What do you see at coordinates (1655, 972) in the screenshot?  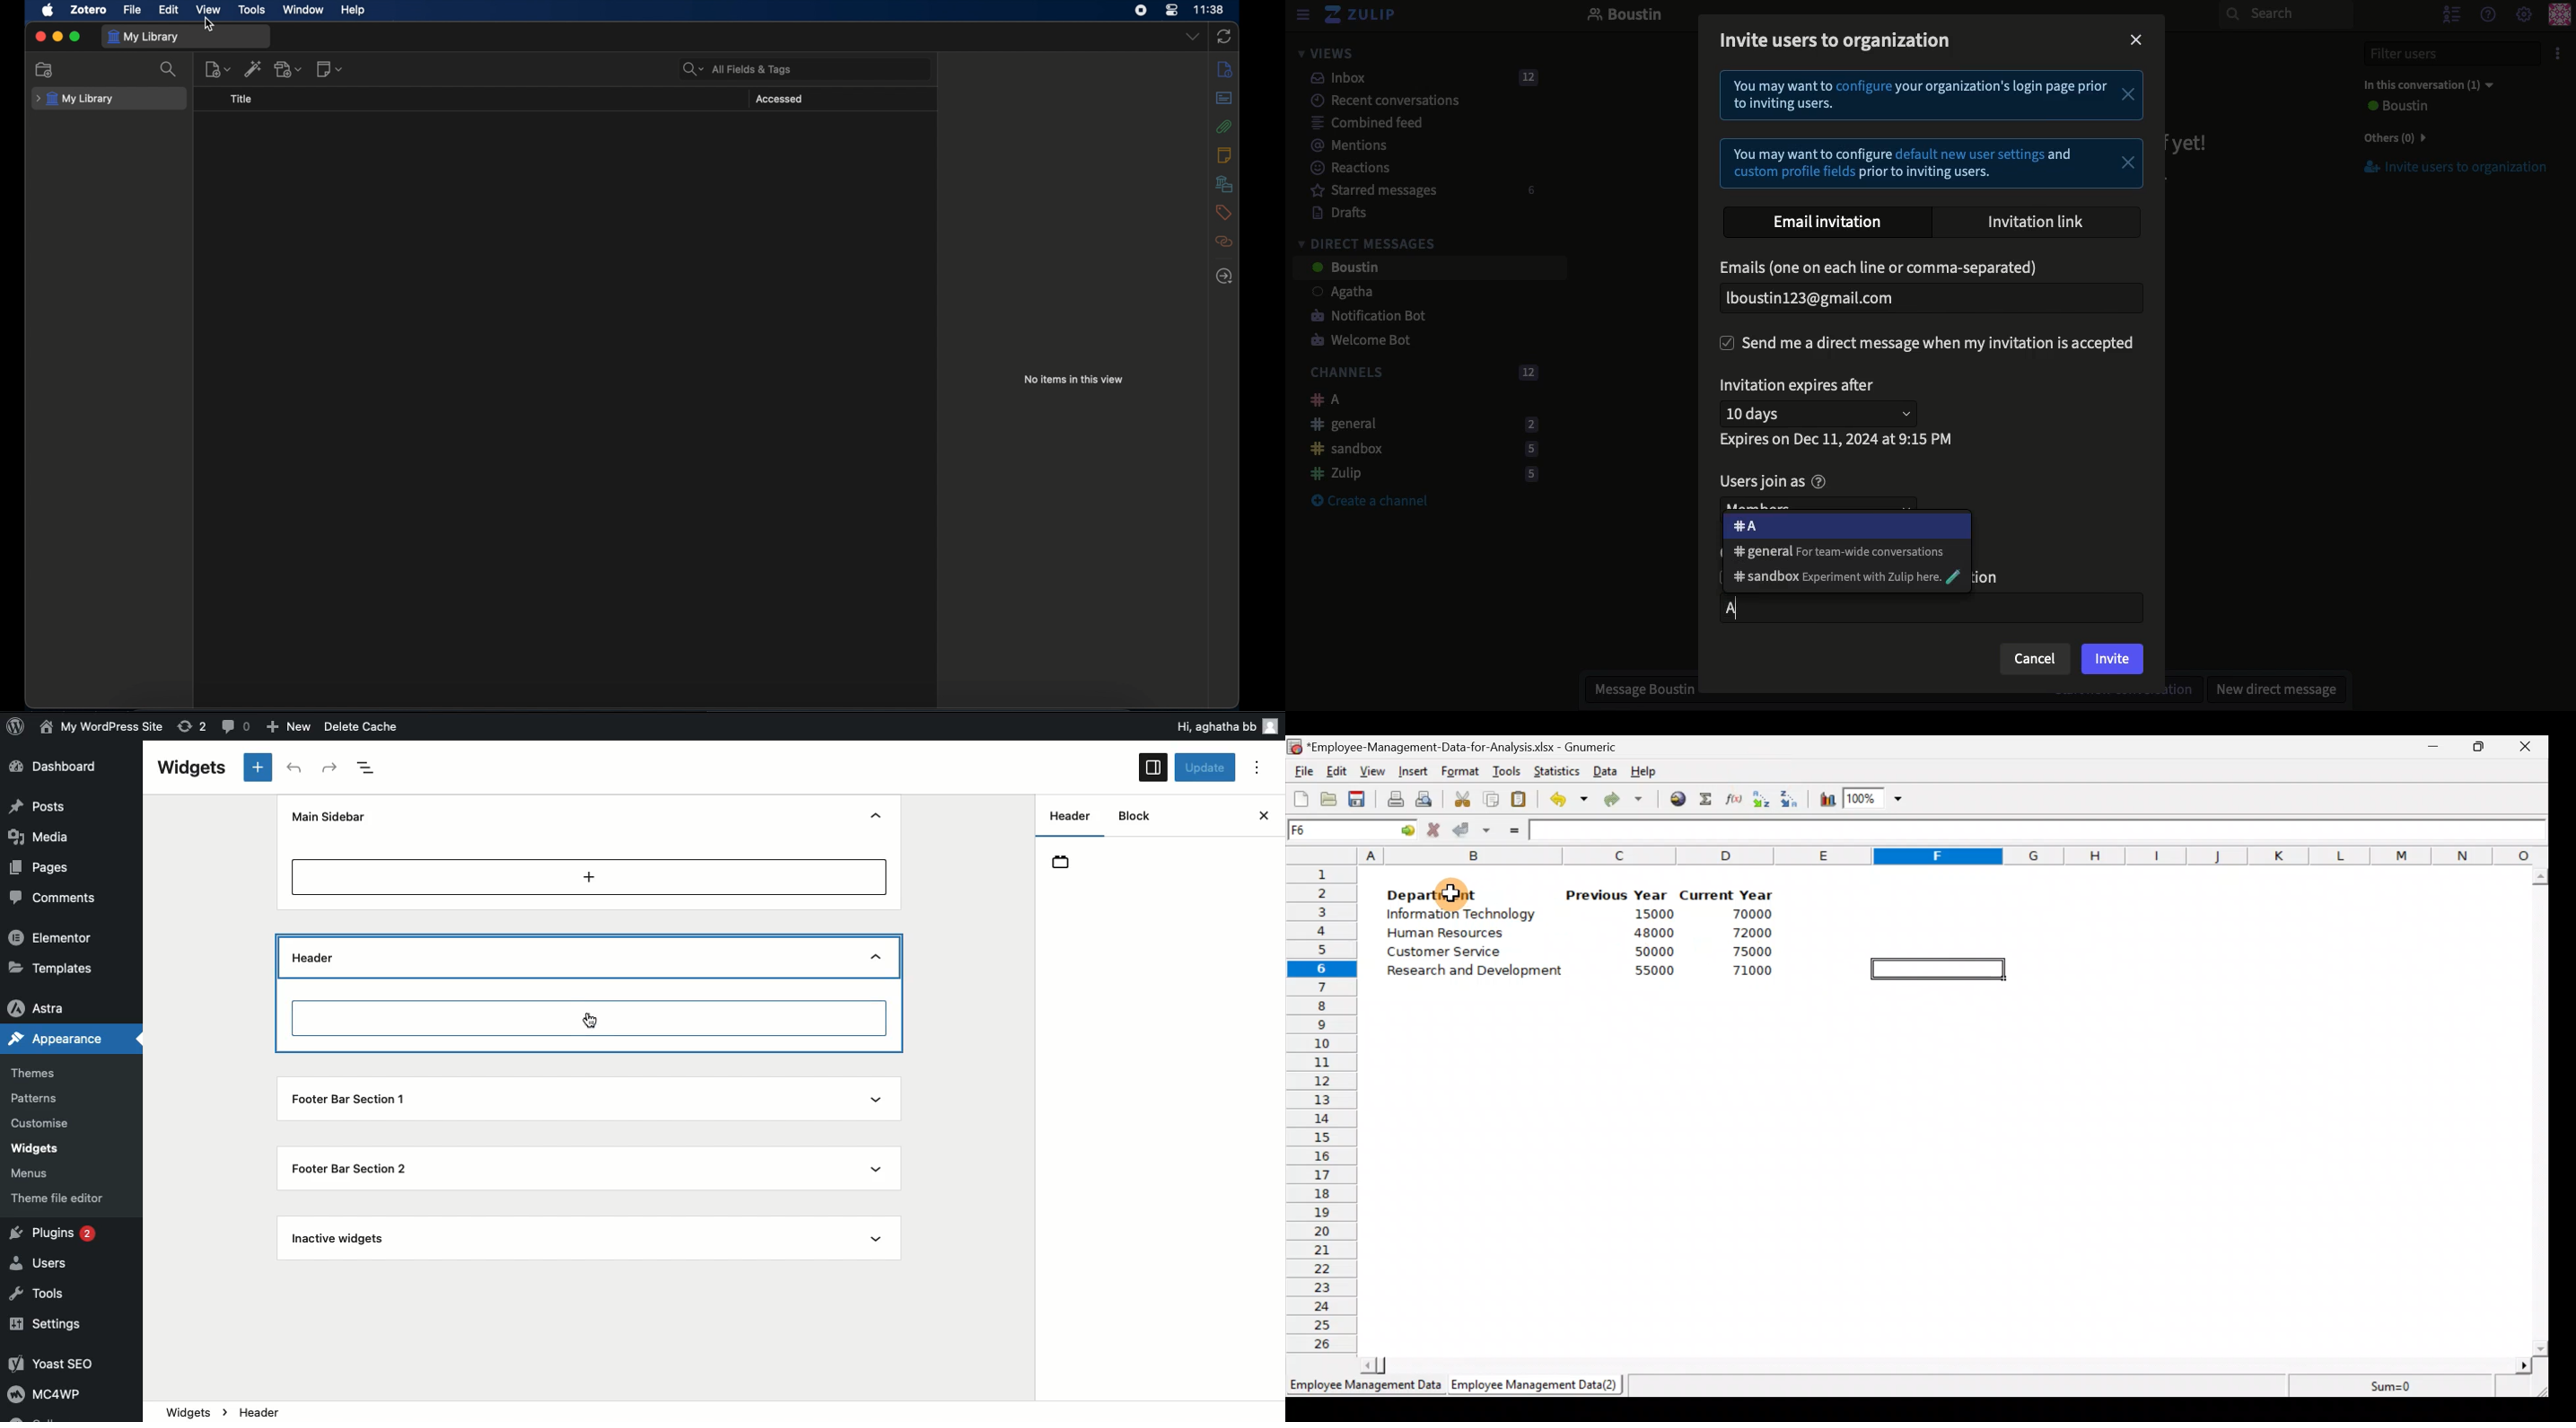 I see `55000` at bounding box center [1655, 972].